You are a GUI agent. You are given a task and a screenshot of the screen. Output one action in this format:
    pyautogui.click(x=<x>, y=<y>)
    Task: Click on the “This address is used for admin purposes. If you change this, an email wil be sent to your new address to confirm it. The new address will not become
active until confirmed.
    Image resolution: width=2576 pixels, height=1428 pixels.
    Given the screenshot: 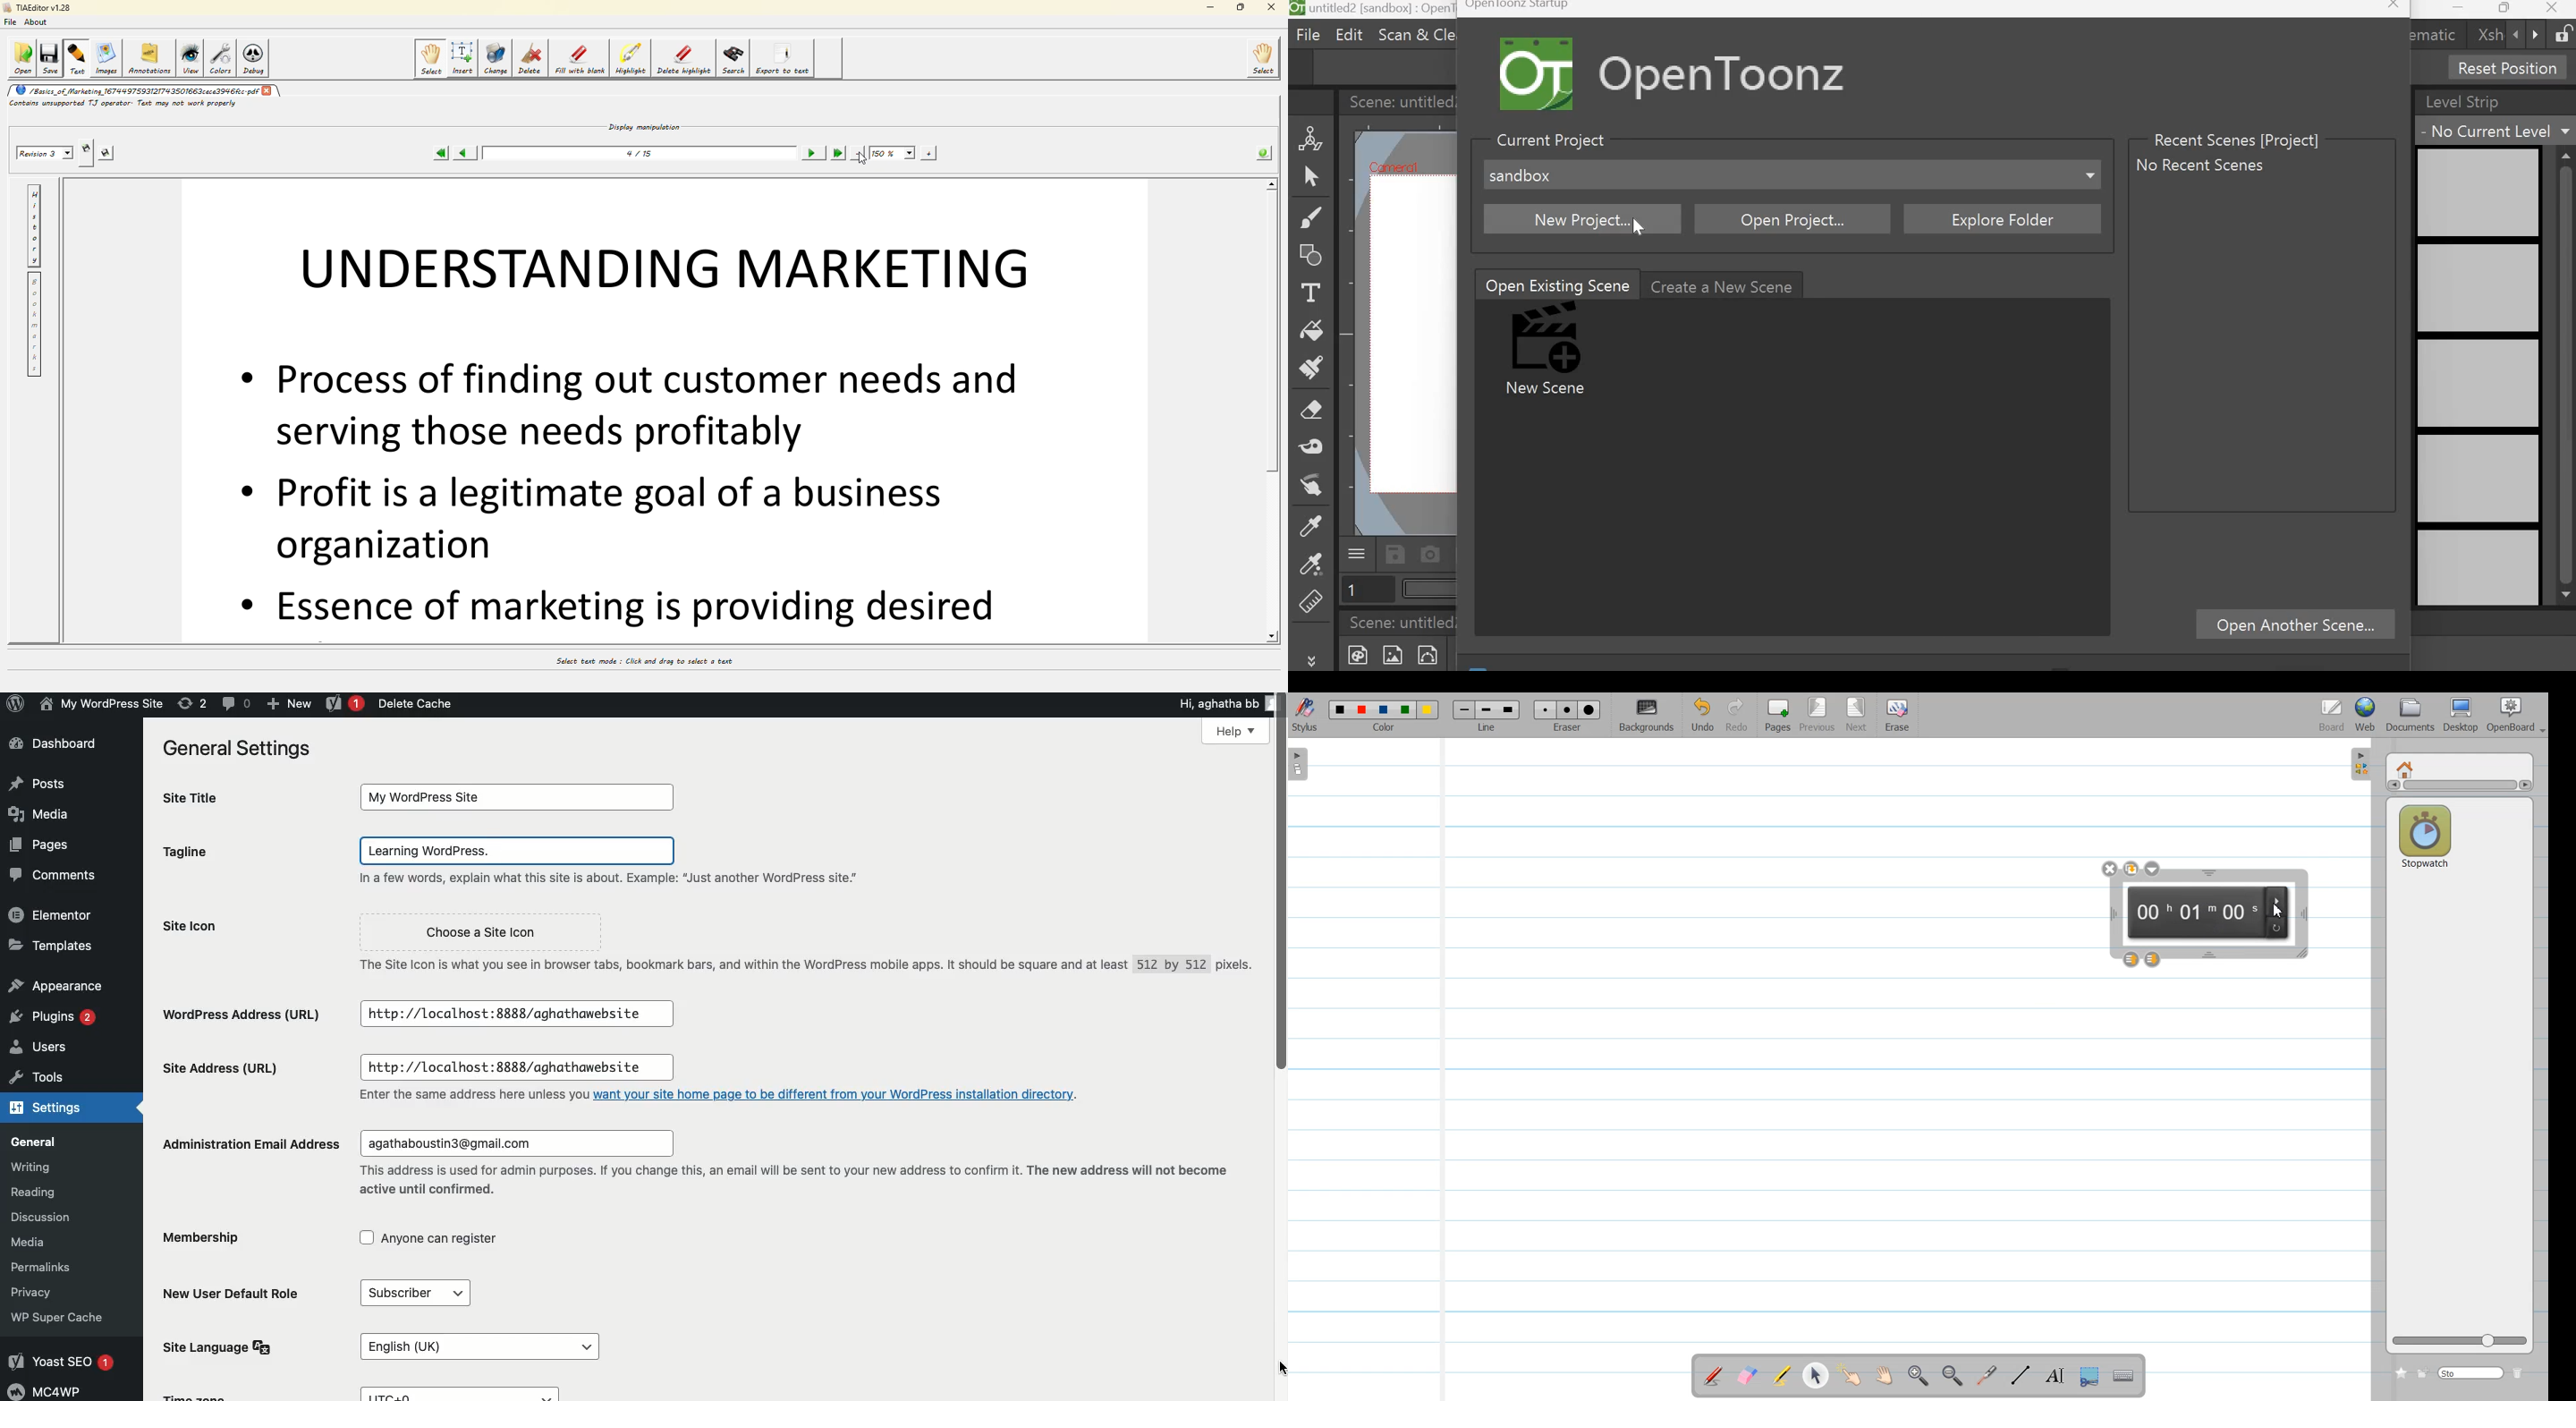 What is the action you would take?
    pyautogui.click(x=803, y=1180)
    